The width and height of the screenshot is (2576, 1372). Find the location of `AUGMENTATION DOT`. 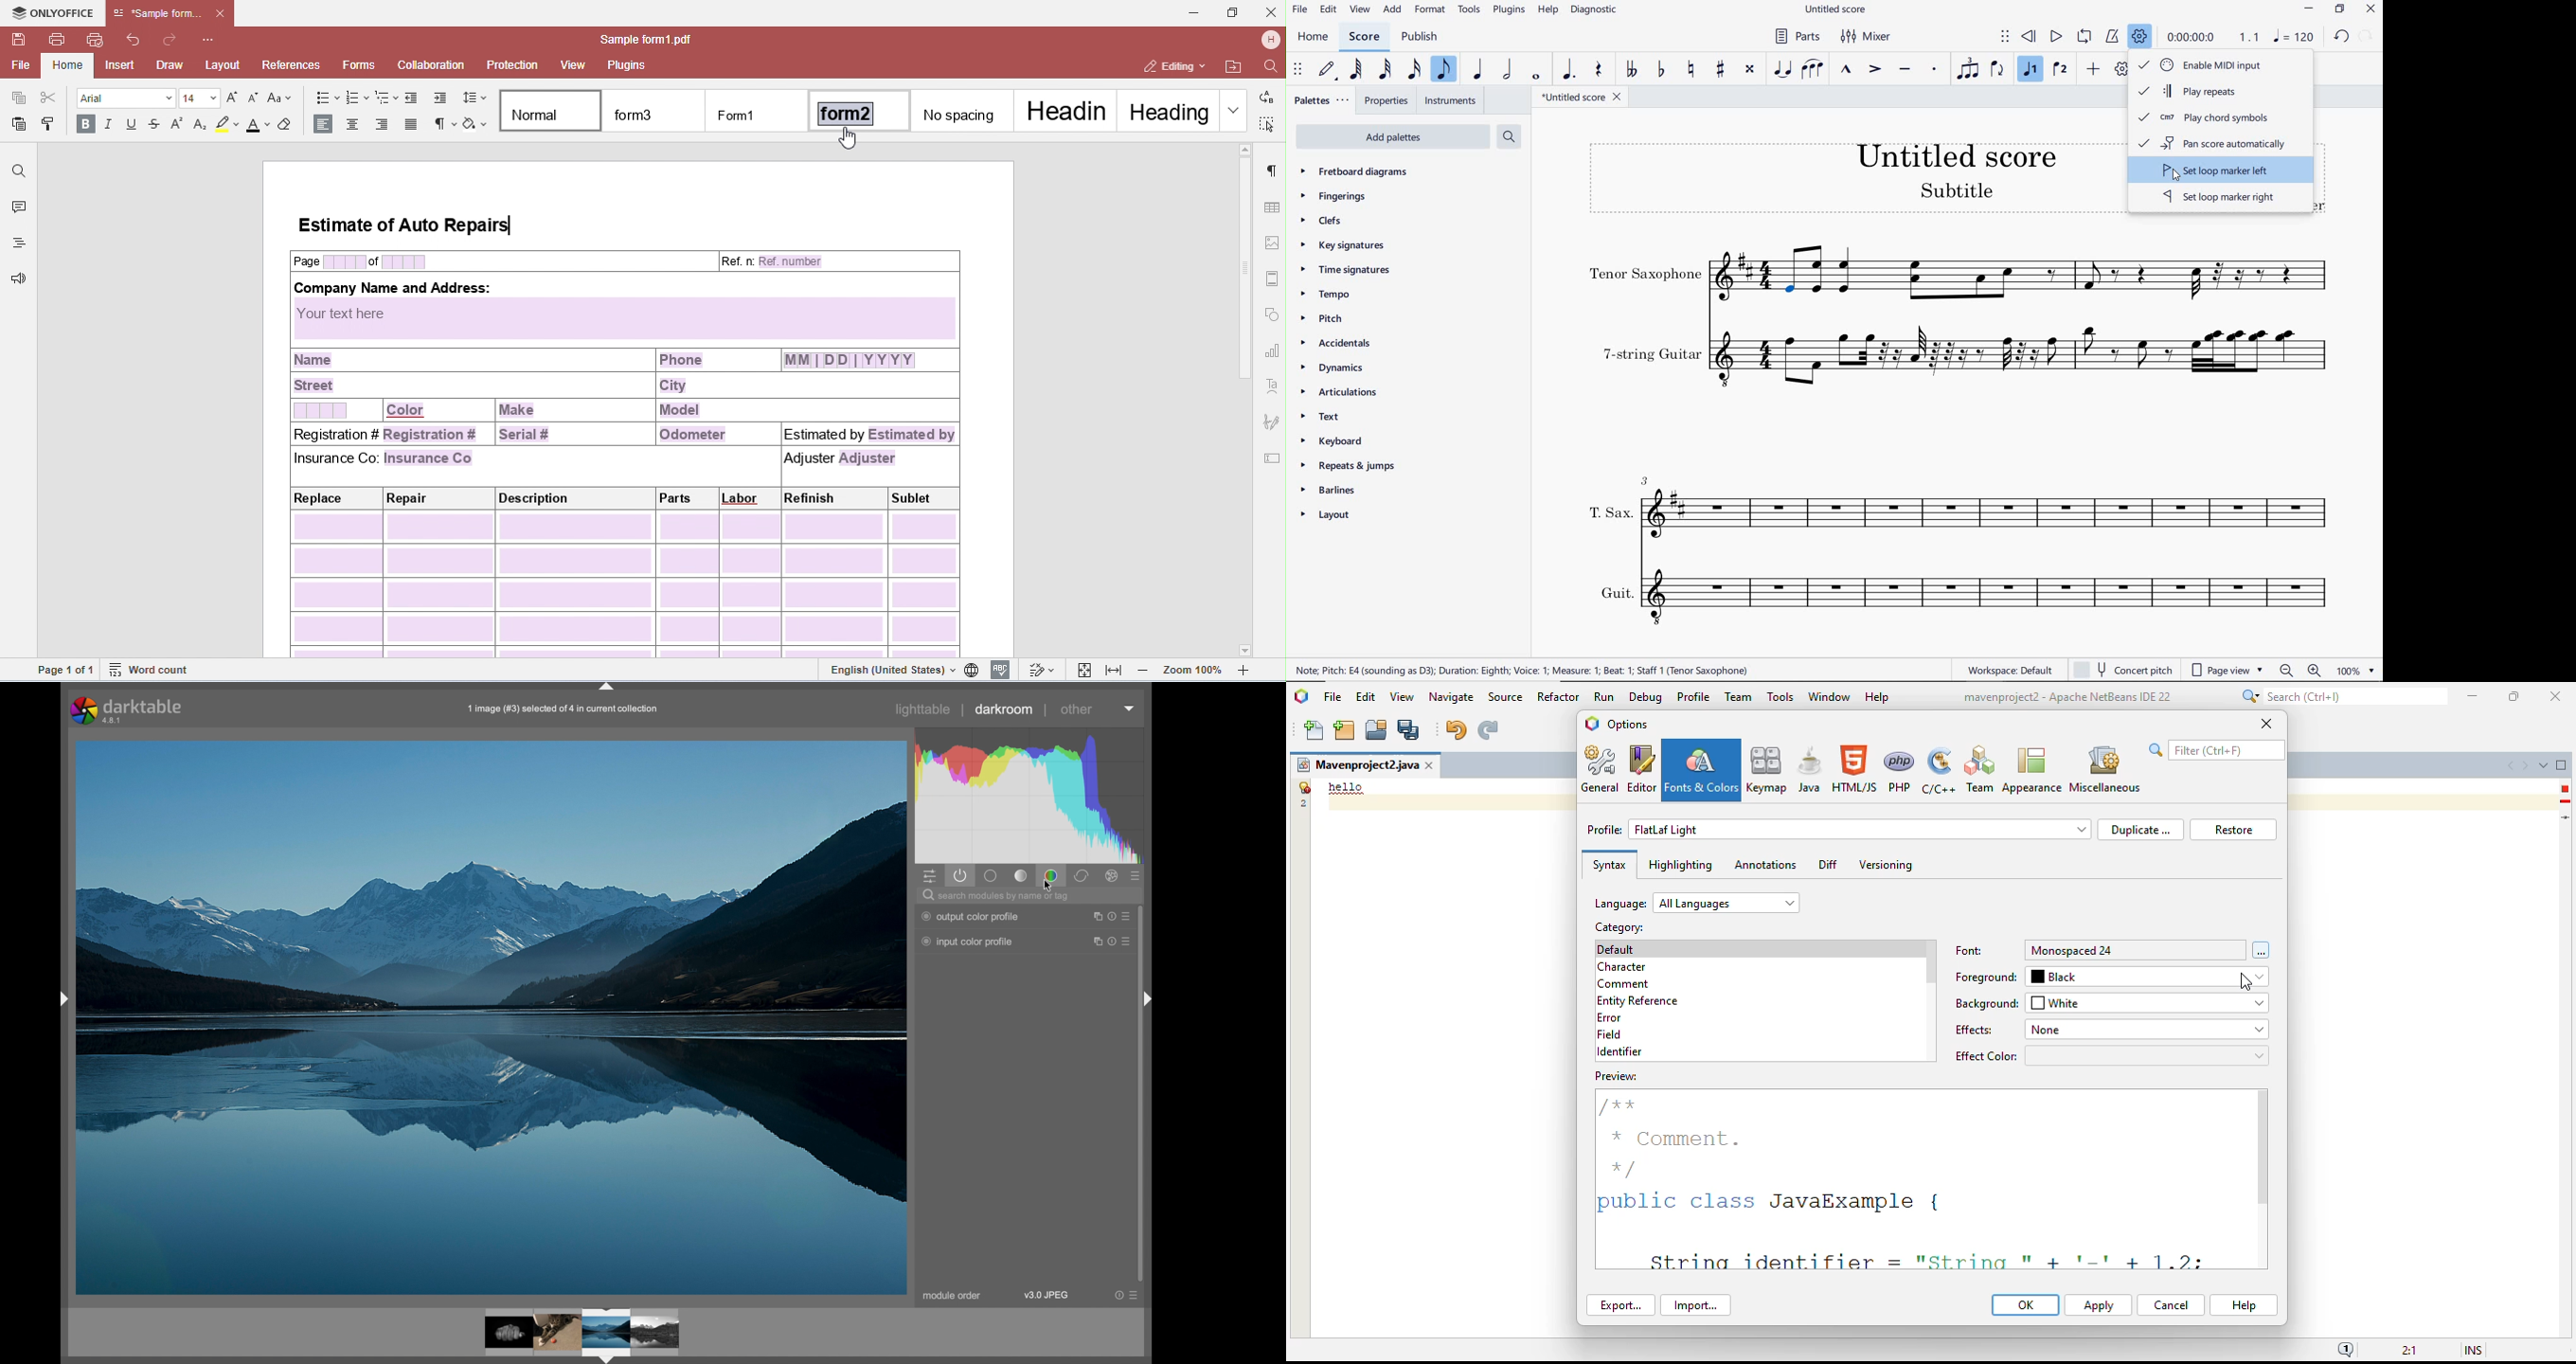

AUGMENTATION DOT is located at coordinates (1570, 70).